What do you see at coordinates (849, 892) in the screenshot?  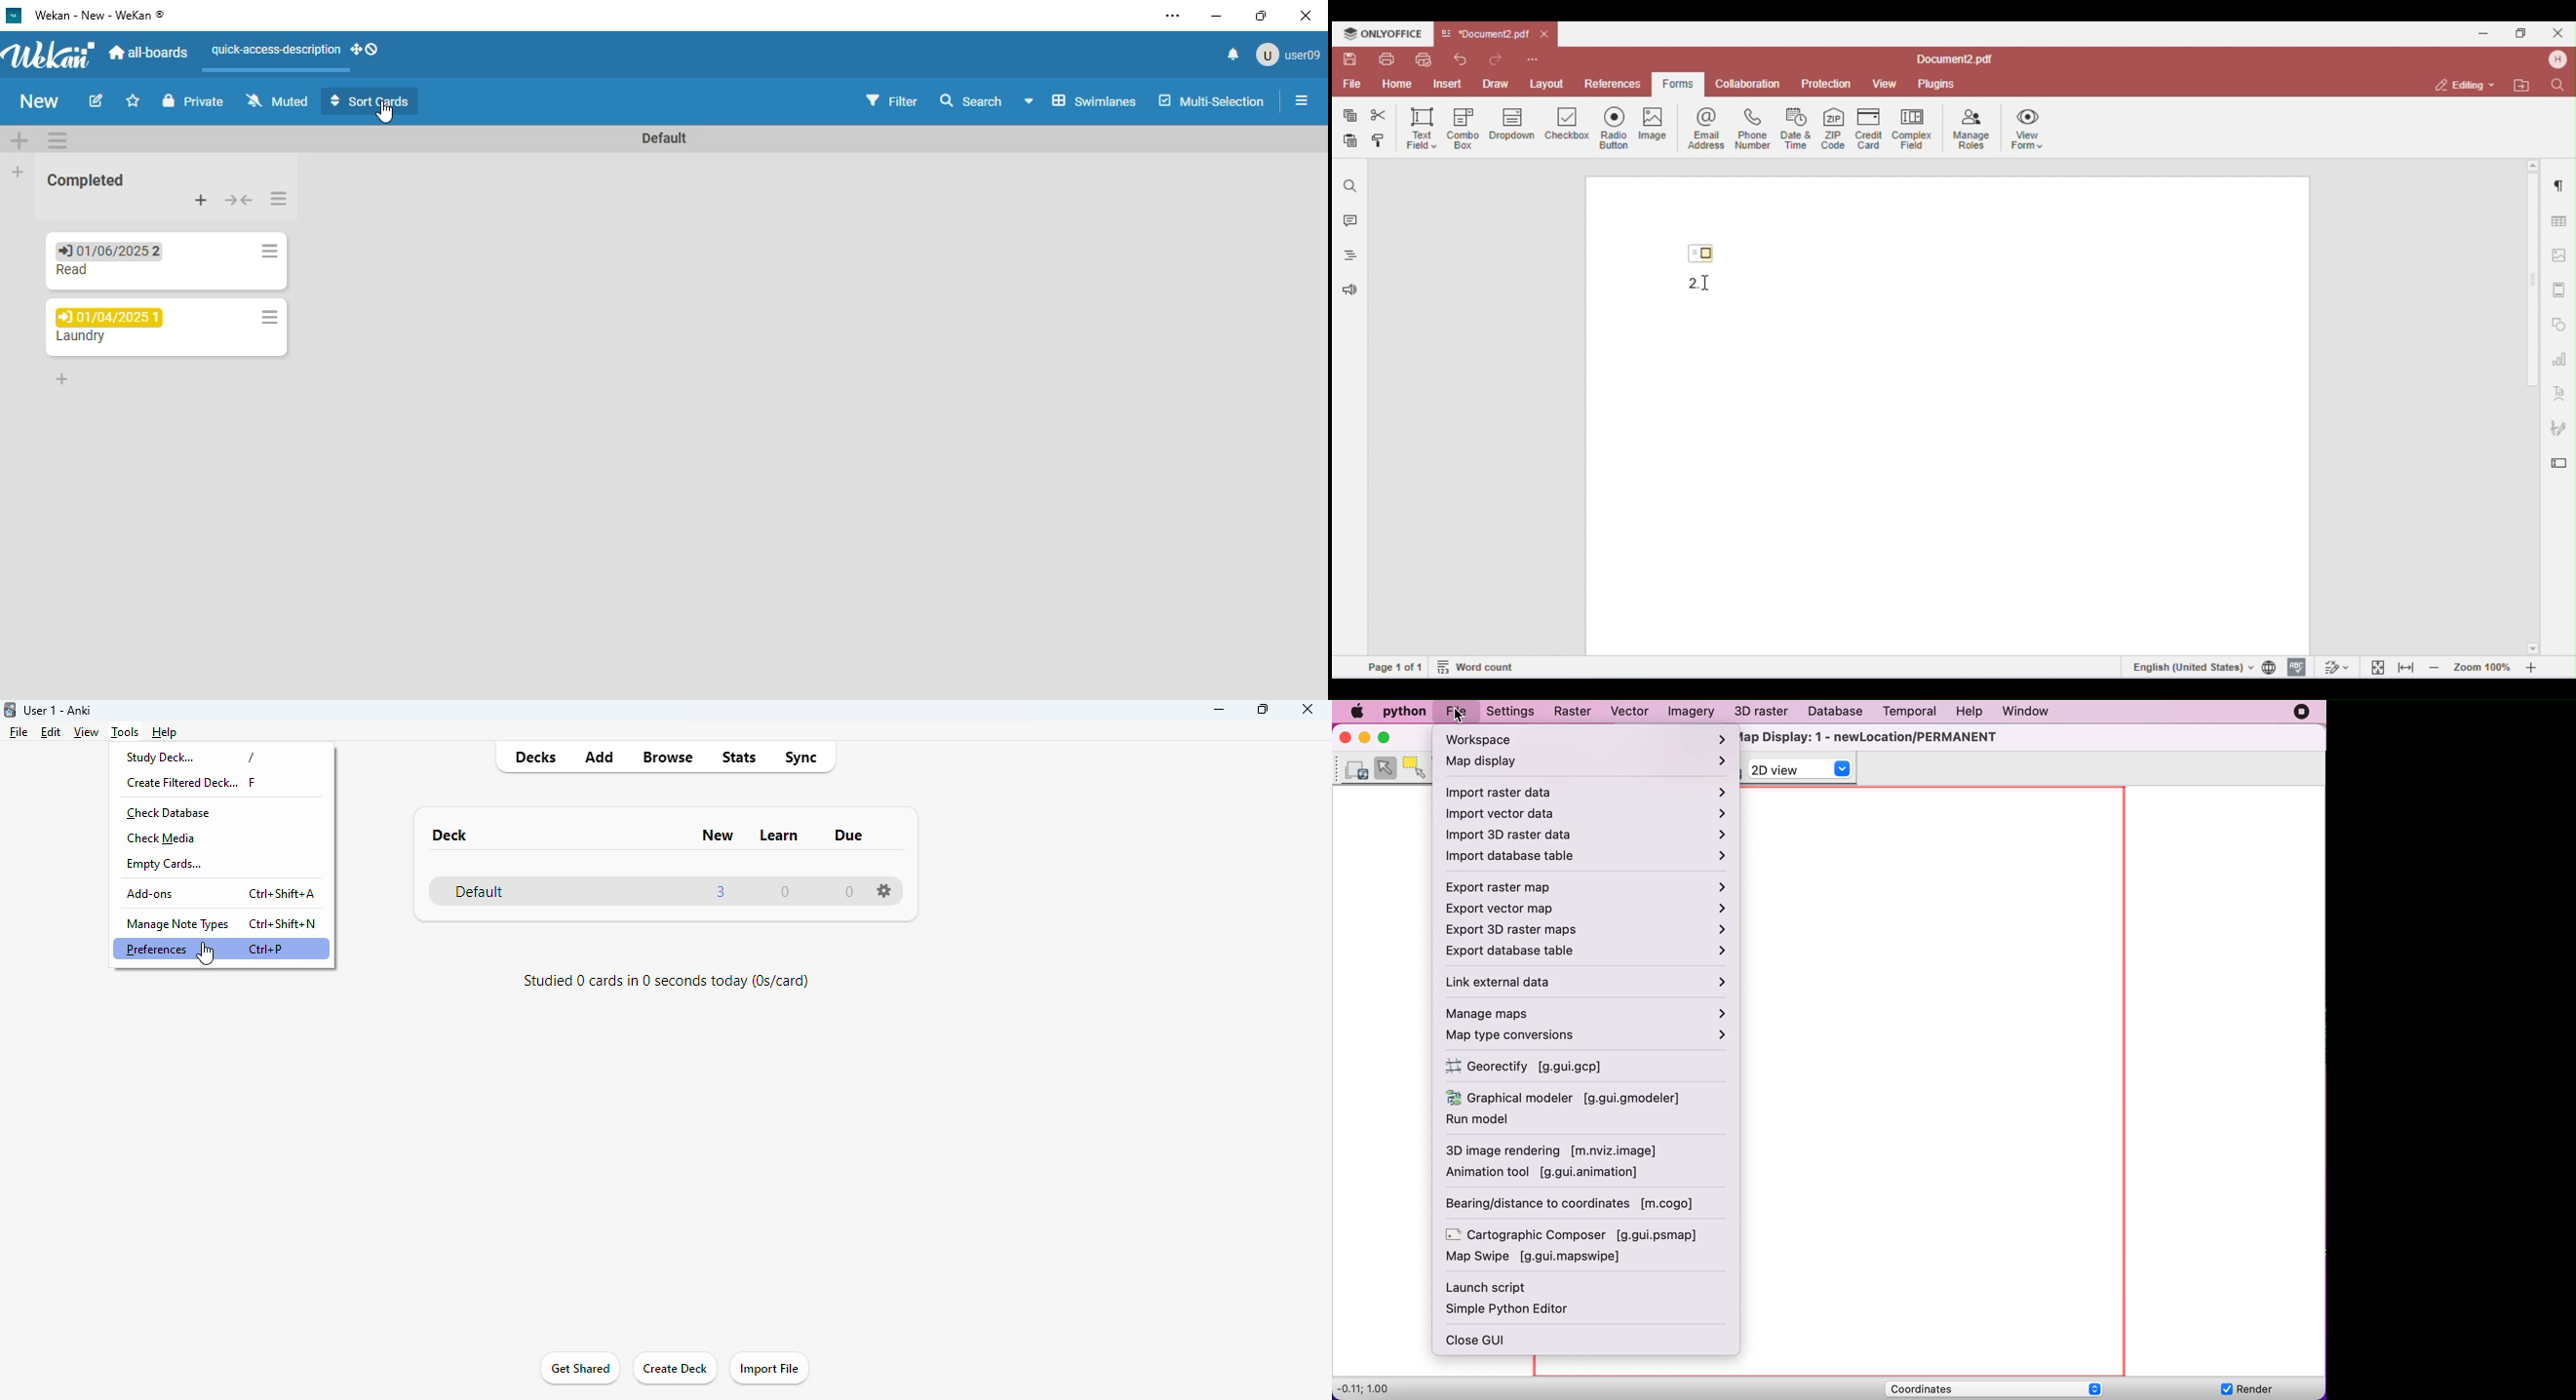 I see `0` at bounding box center [849, 892].